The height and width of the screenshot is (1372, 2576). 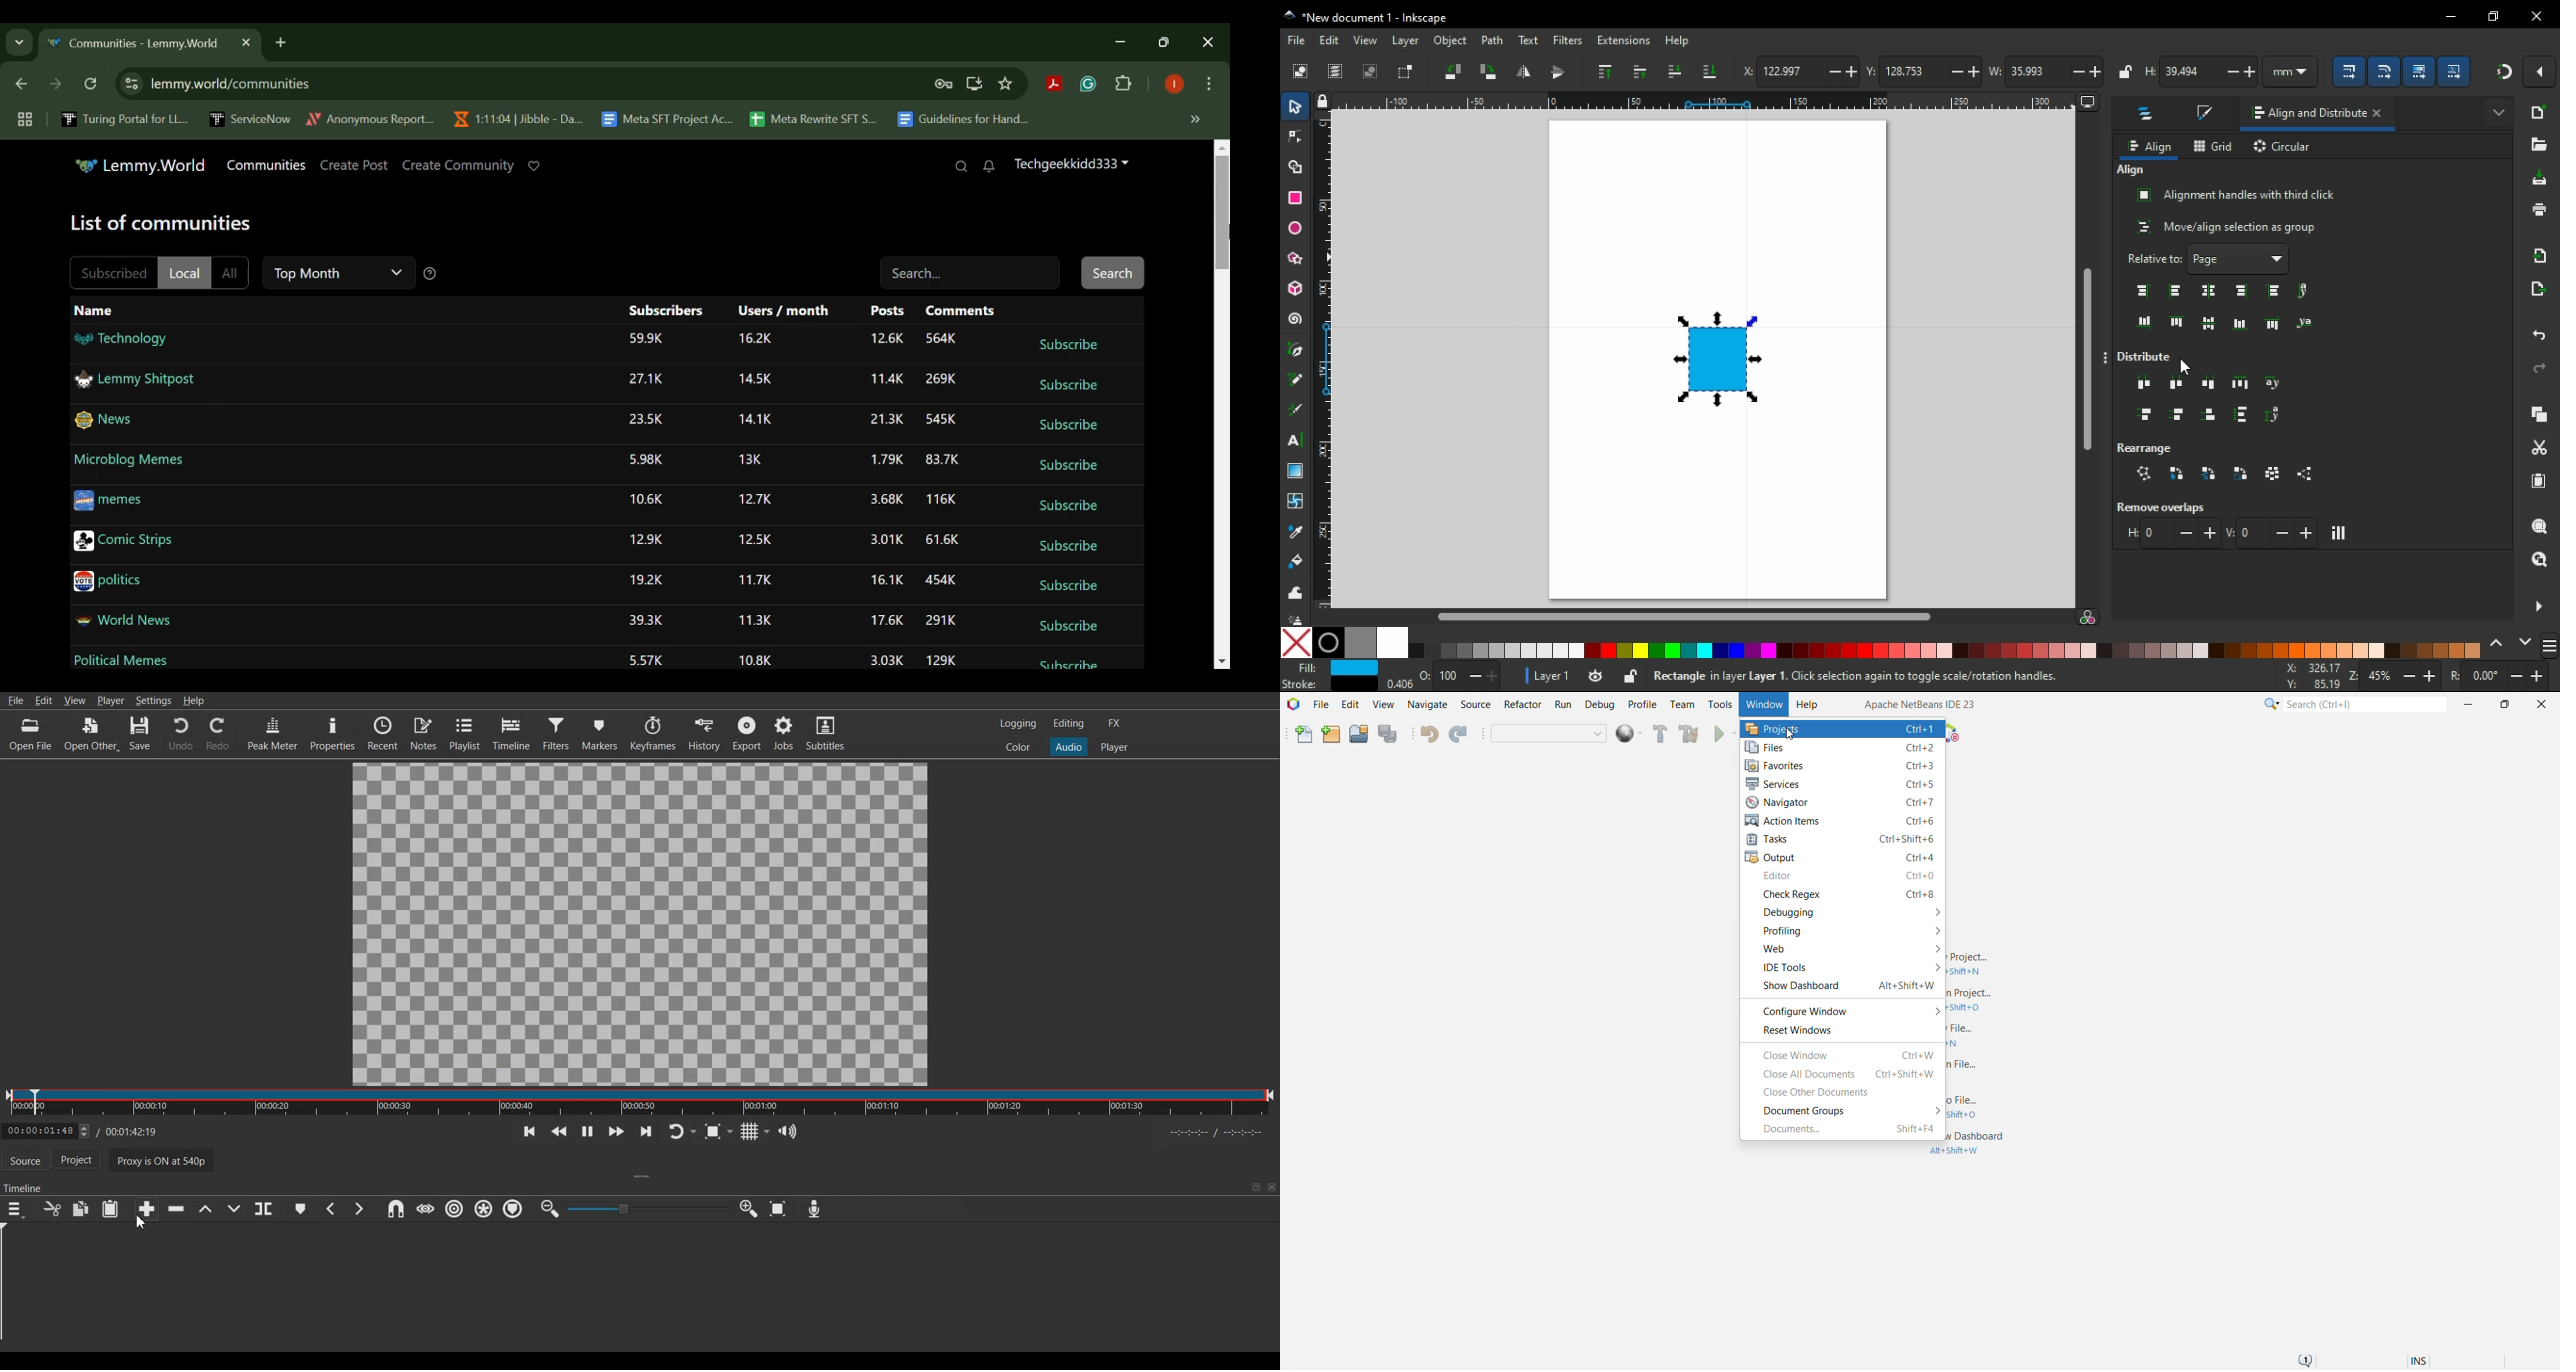 What do you see at coordinates (754, 419) in the screenshot?
I see `14.1K` at bounding box center [754, 419].